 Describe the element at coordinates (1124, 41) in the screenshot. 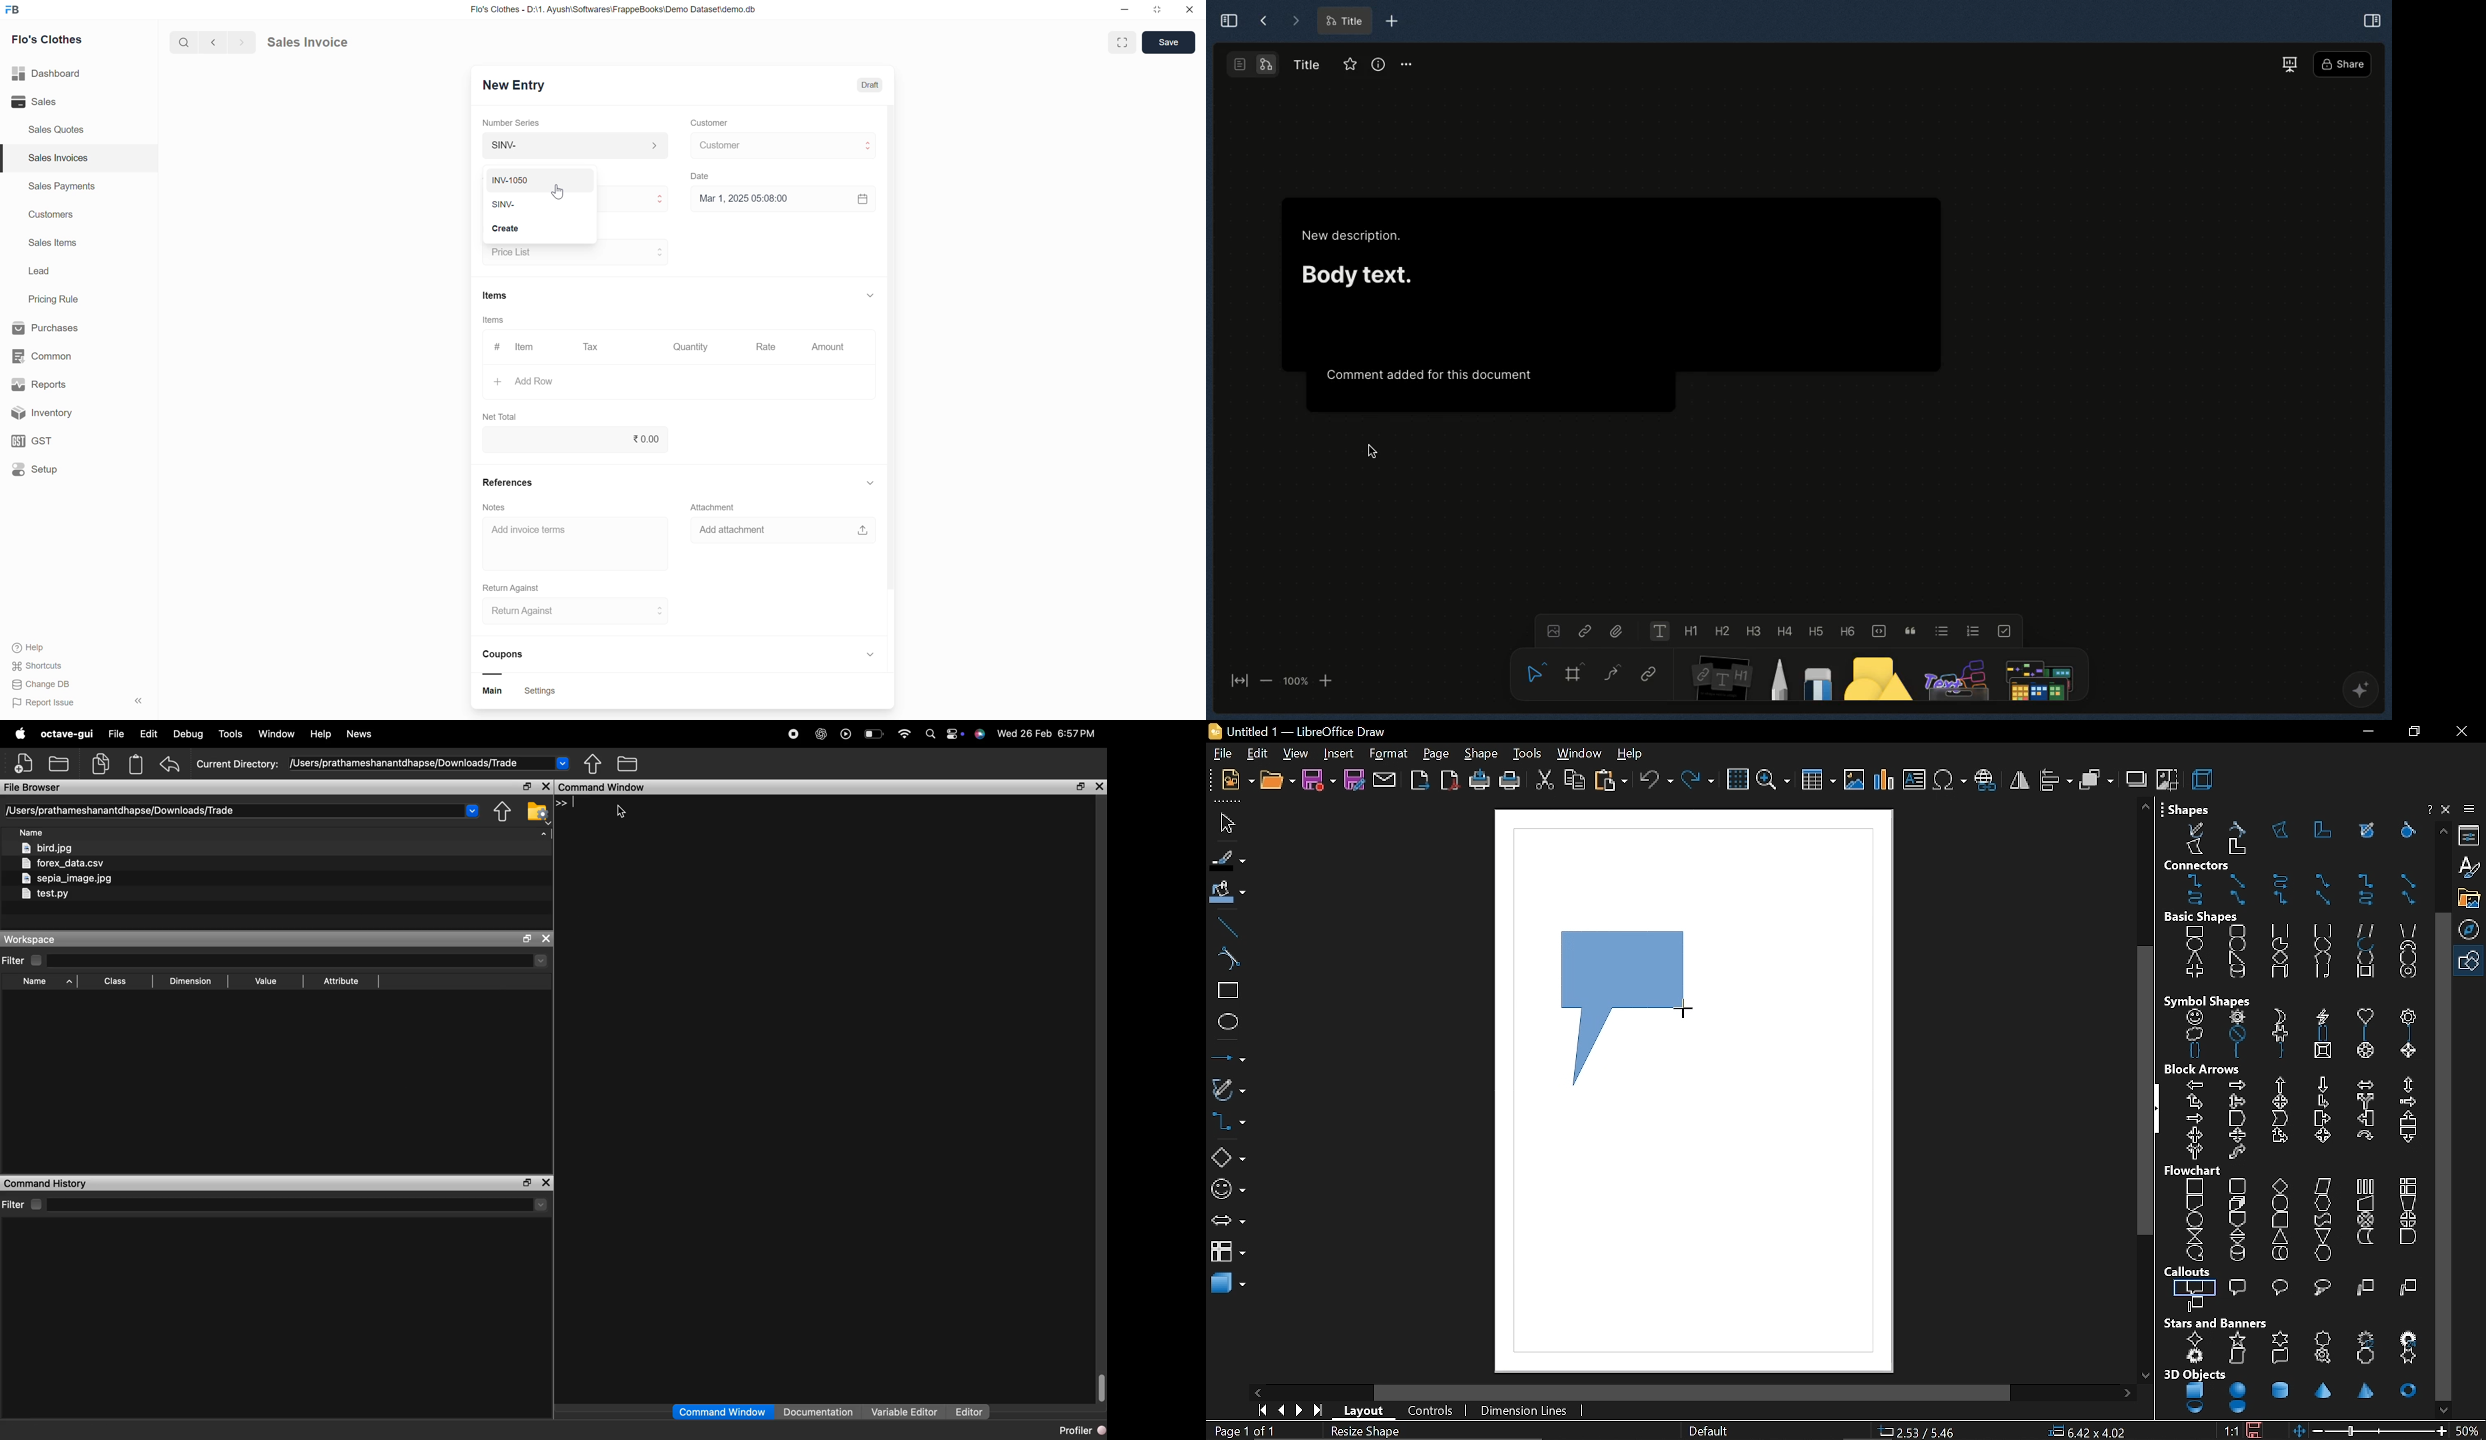

I see `full screen` at that location.